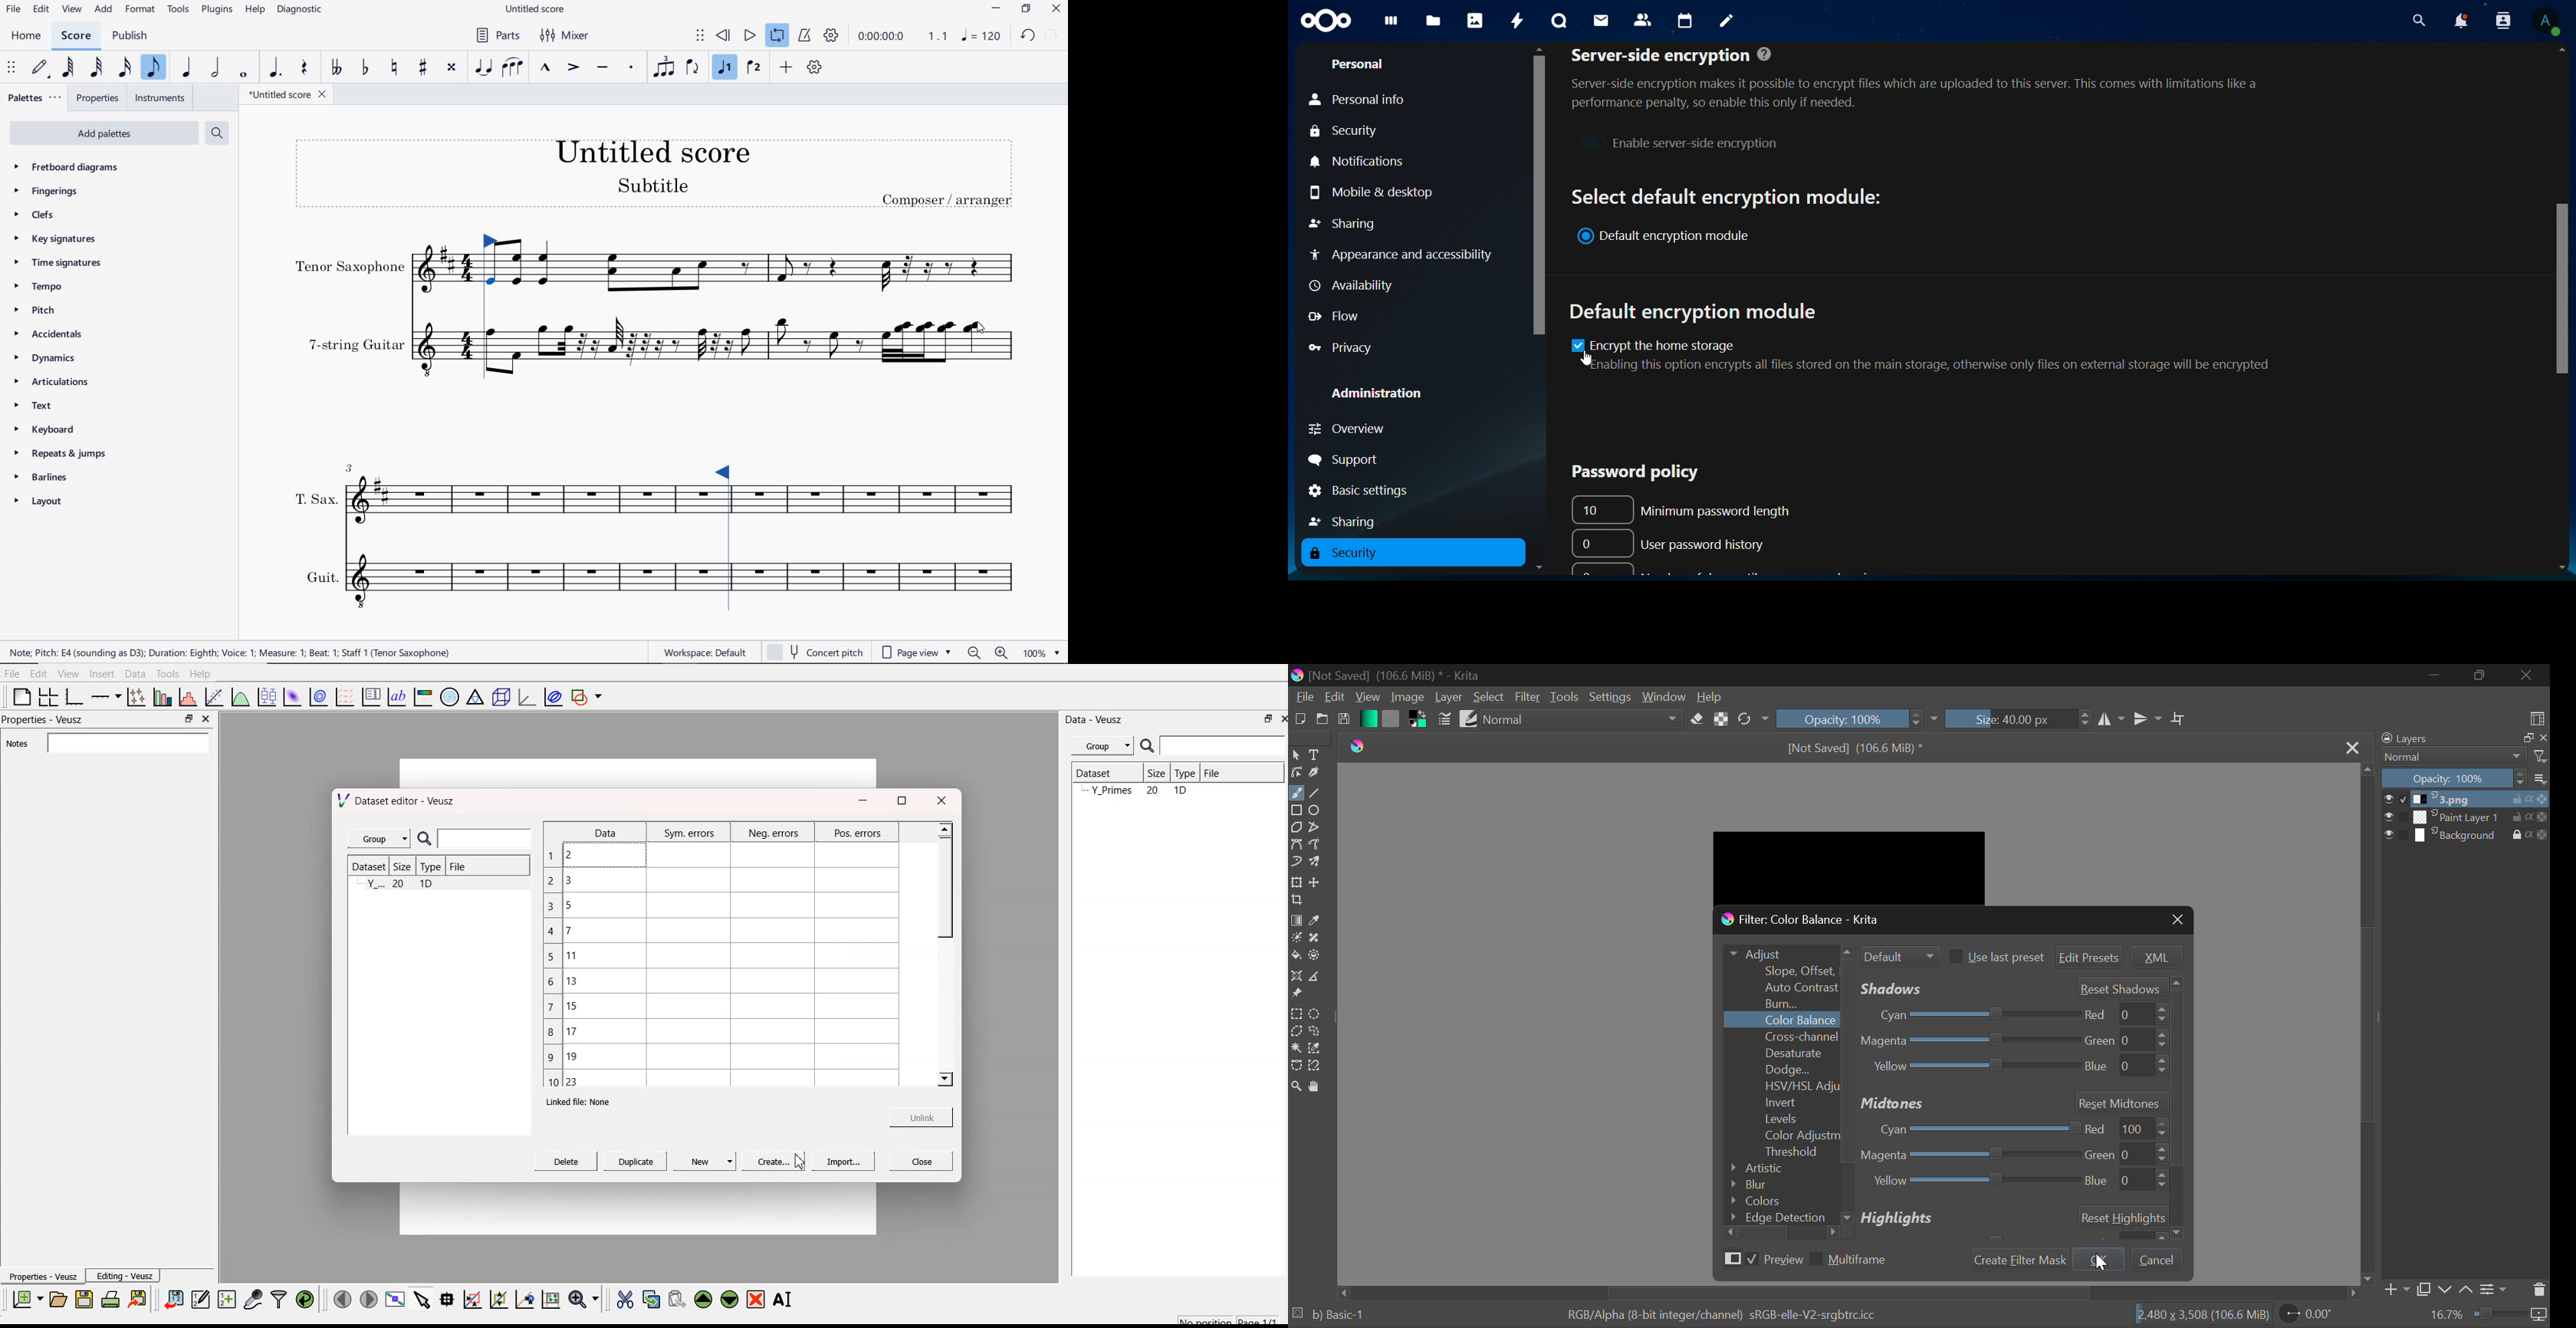  Describe the element at coordinates (491, 309) in the screenshot. I see `Loop Market set left` at that location.